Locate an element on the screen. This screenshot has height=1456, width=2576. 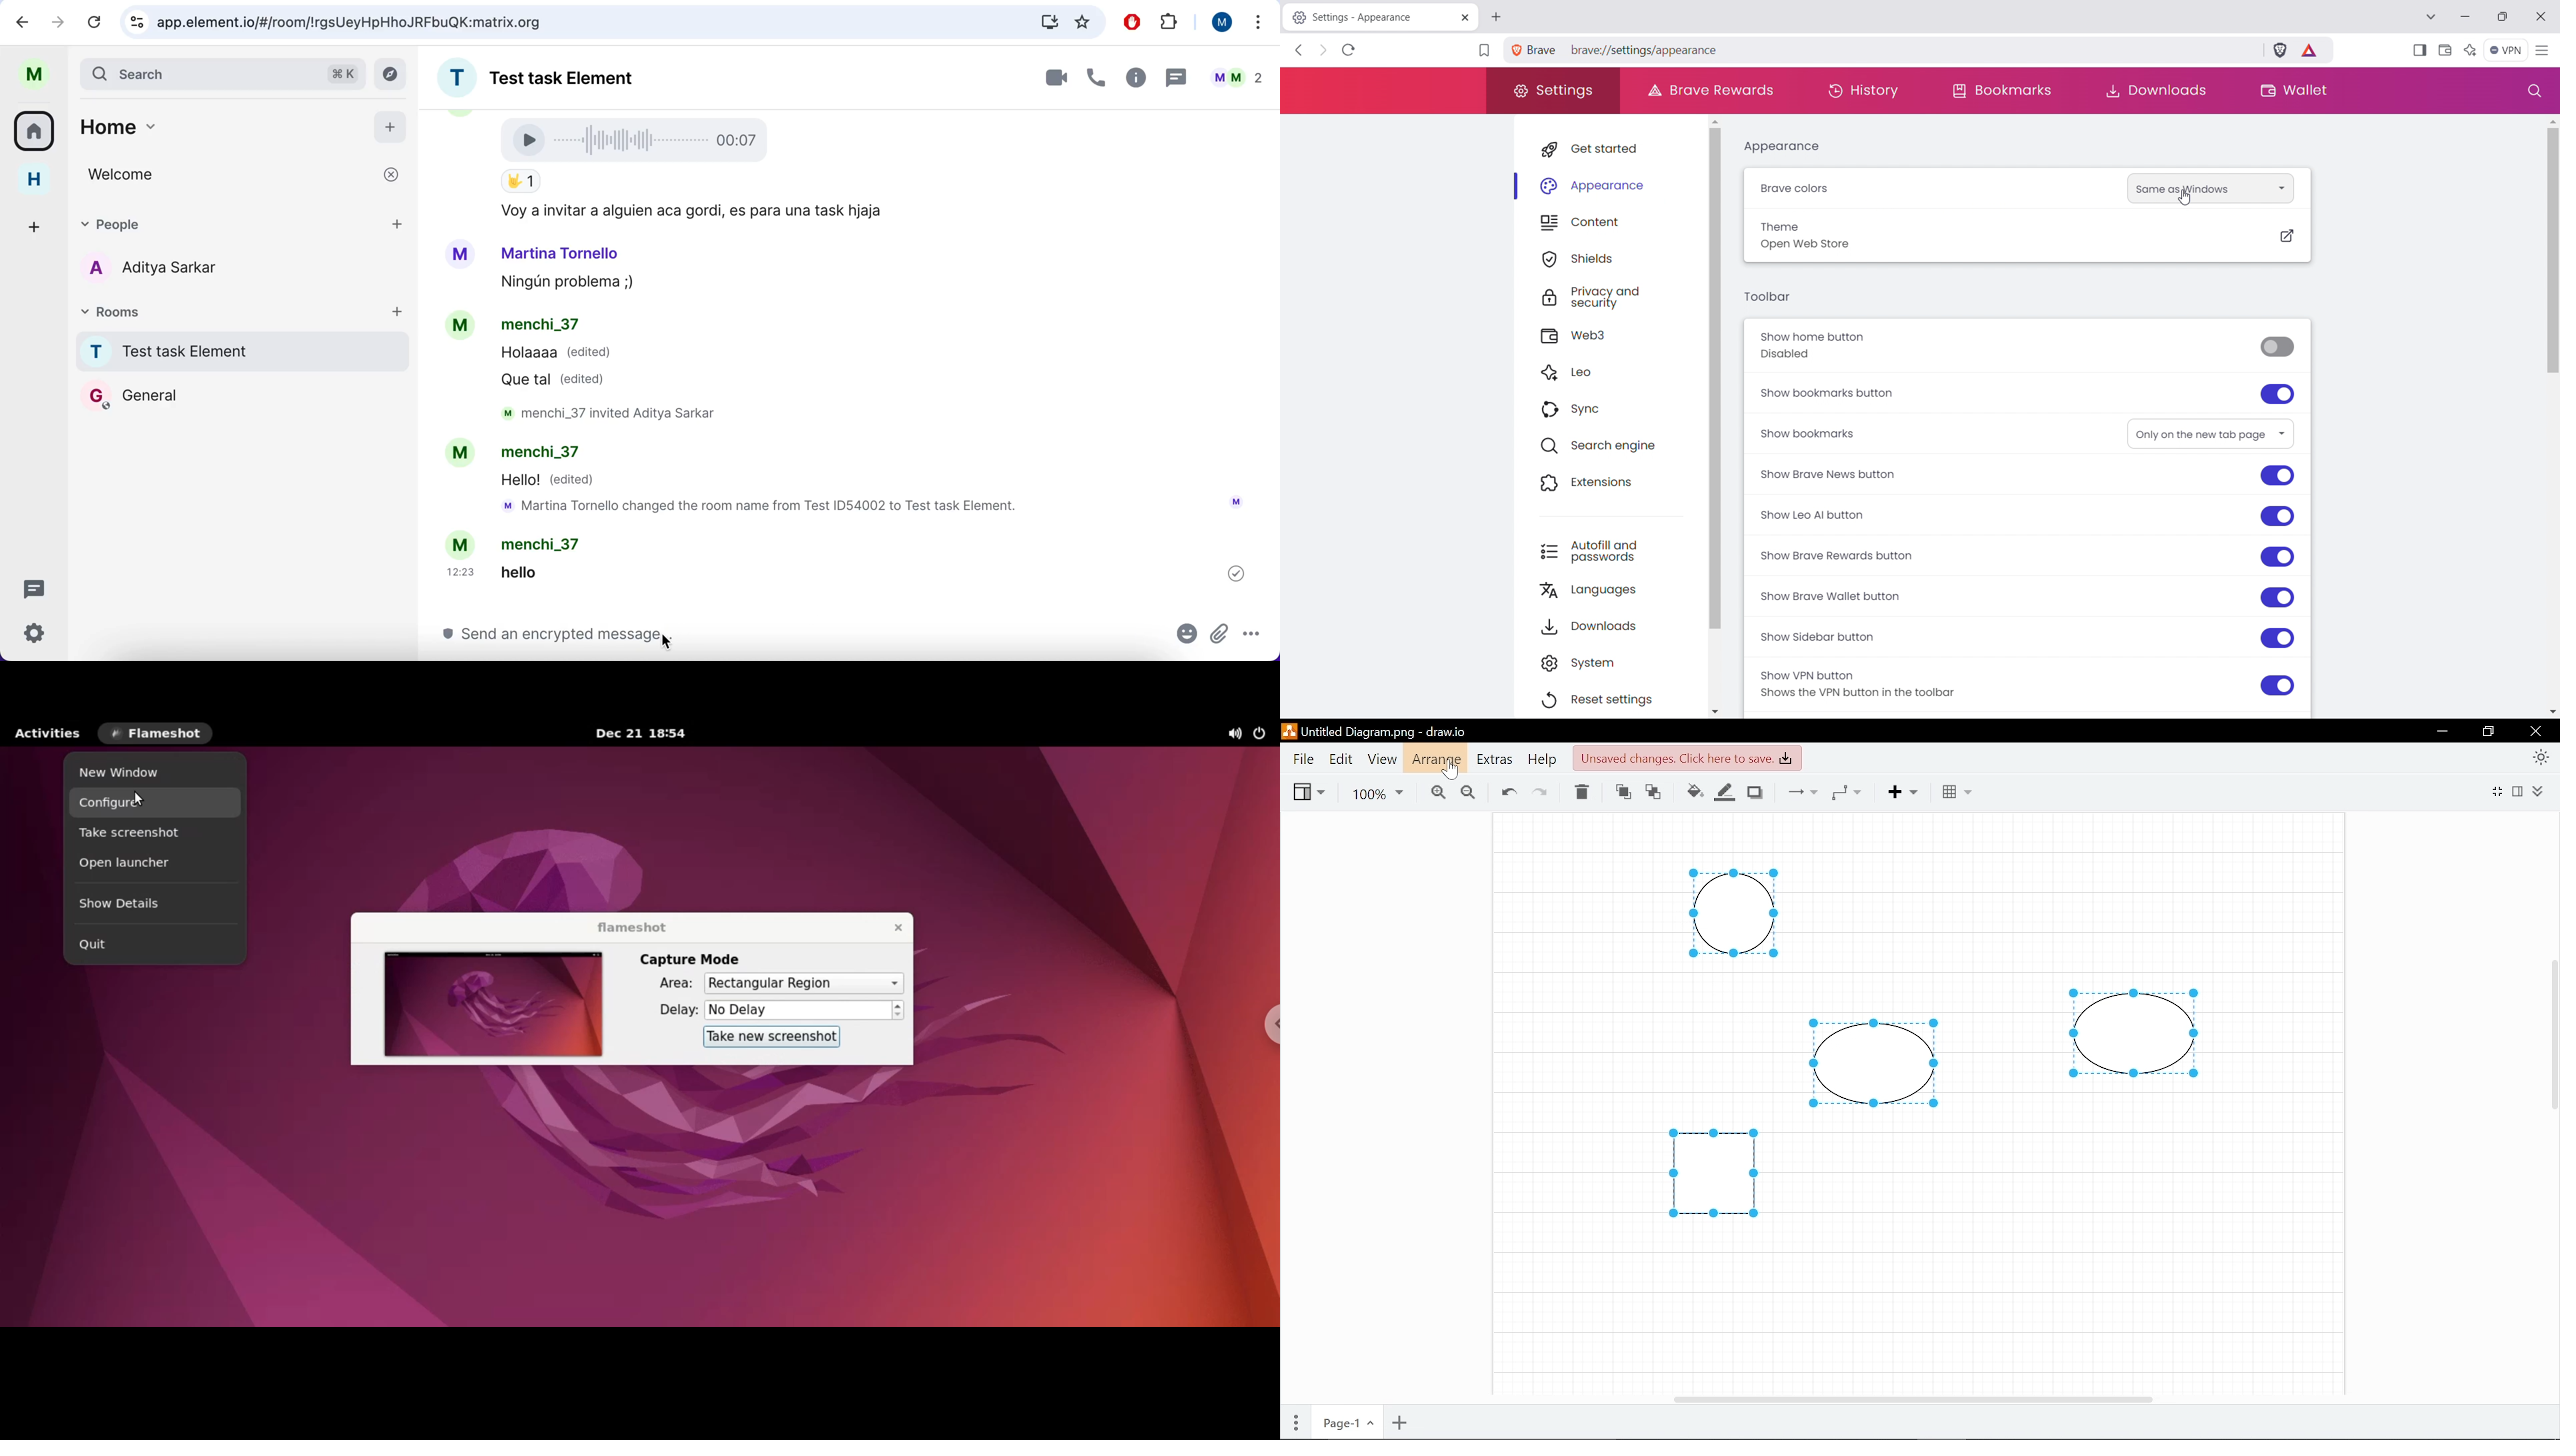
home is located at coordinates (42, 180).